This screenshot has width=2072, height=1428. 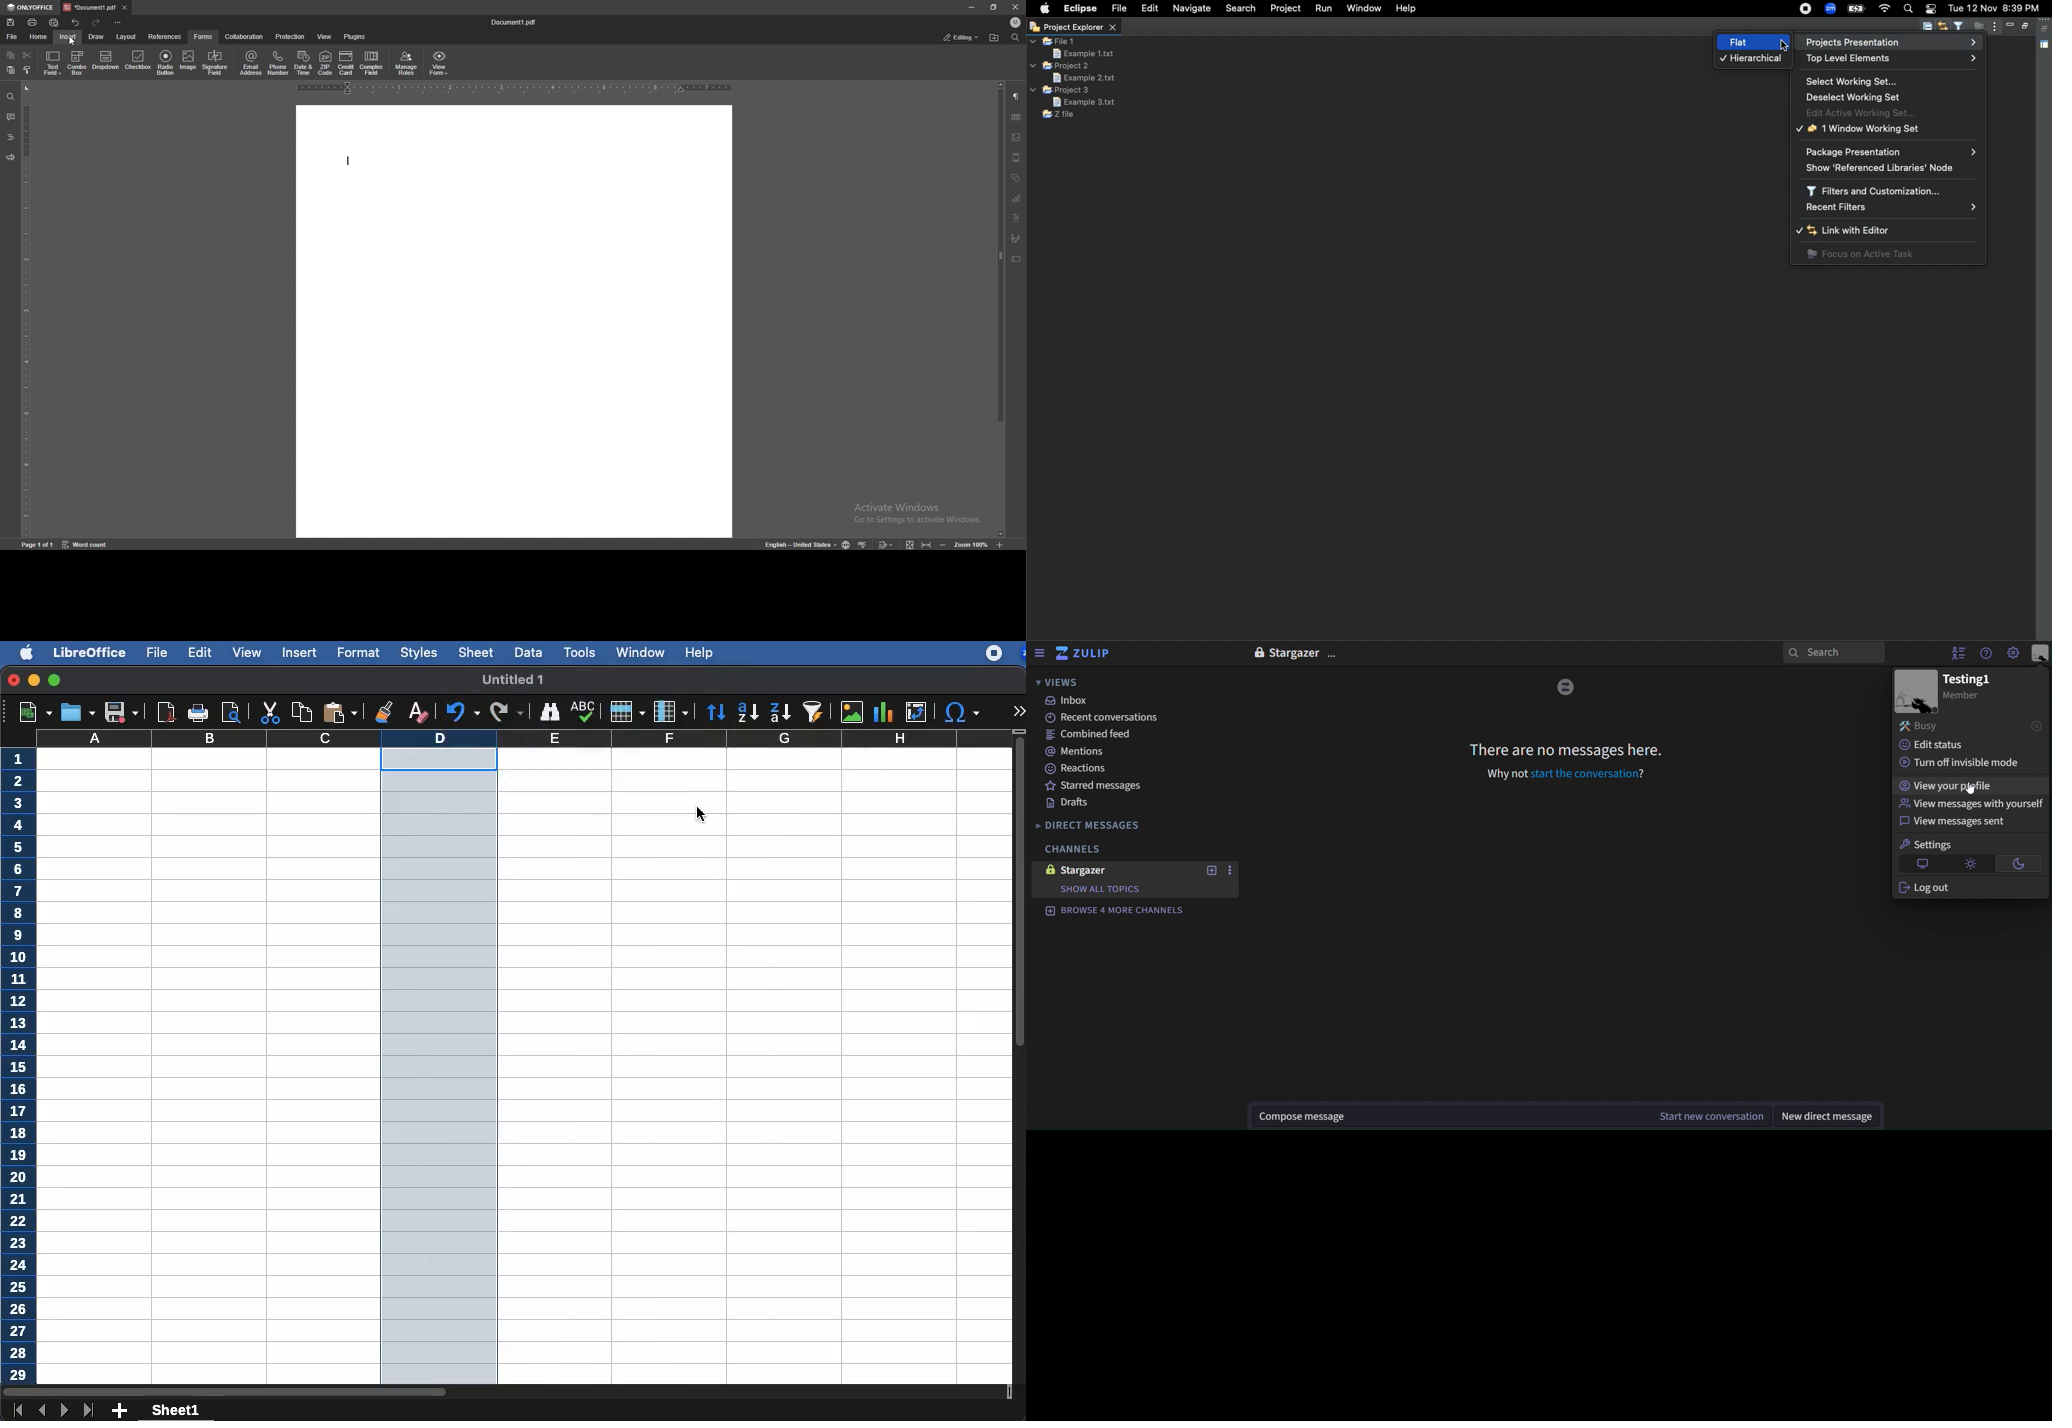 I want to click on descendinga, so click(x=779, y=709).